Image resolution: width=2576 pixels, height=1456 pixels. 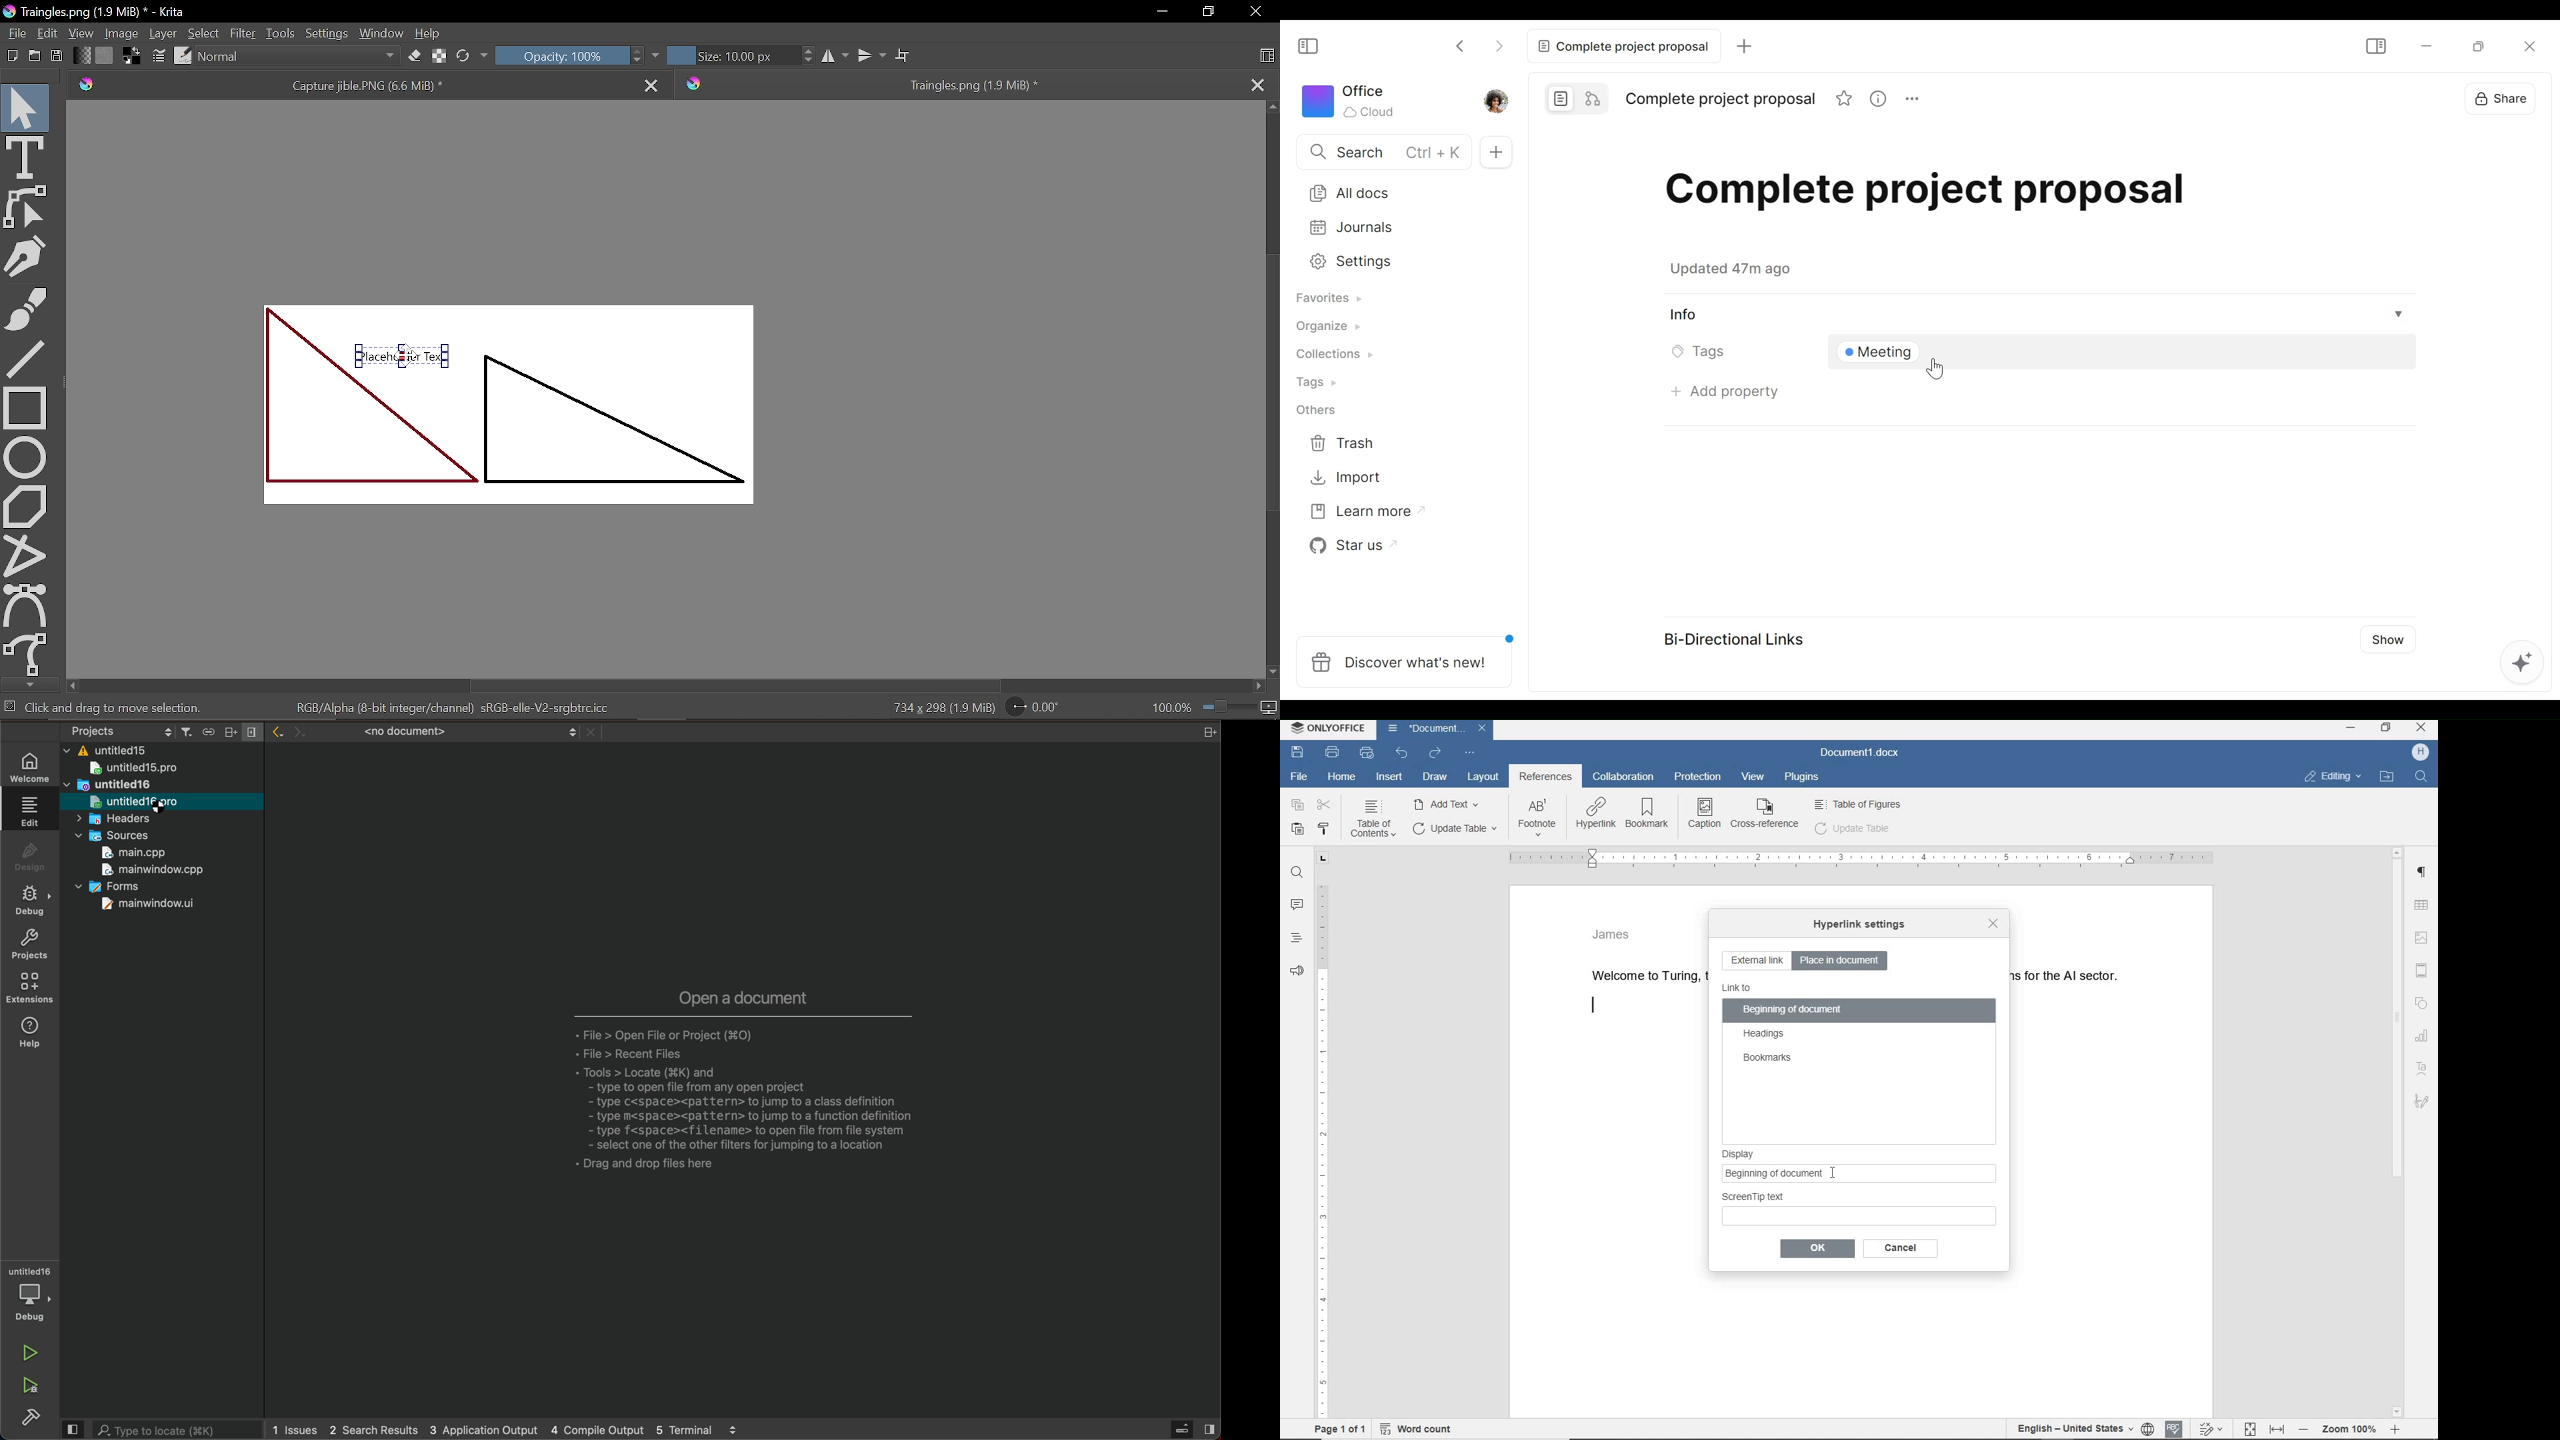 What do you see at coordinates (653, 85) in the screenshot?
I see `Close tab` at bounding box center [653, 85].